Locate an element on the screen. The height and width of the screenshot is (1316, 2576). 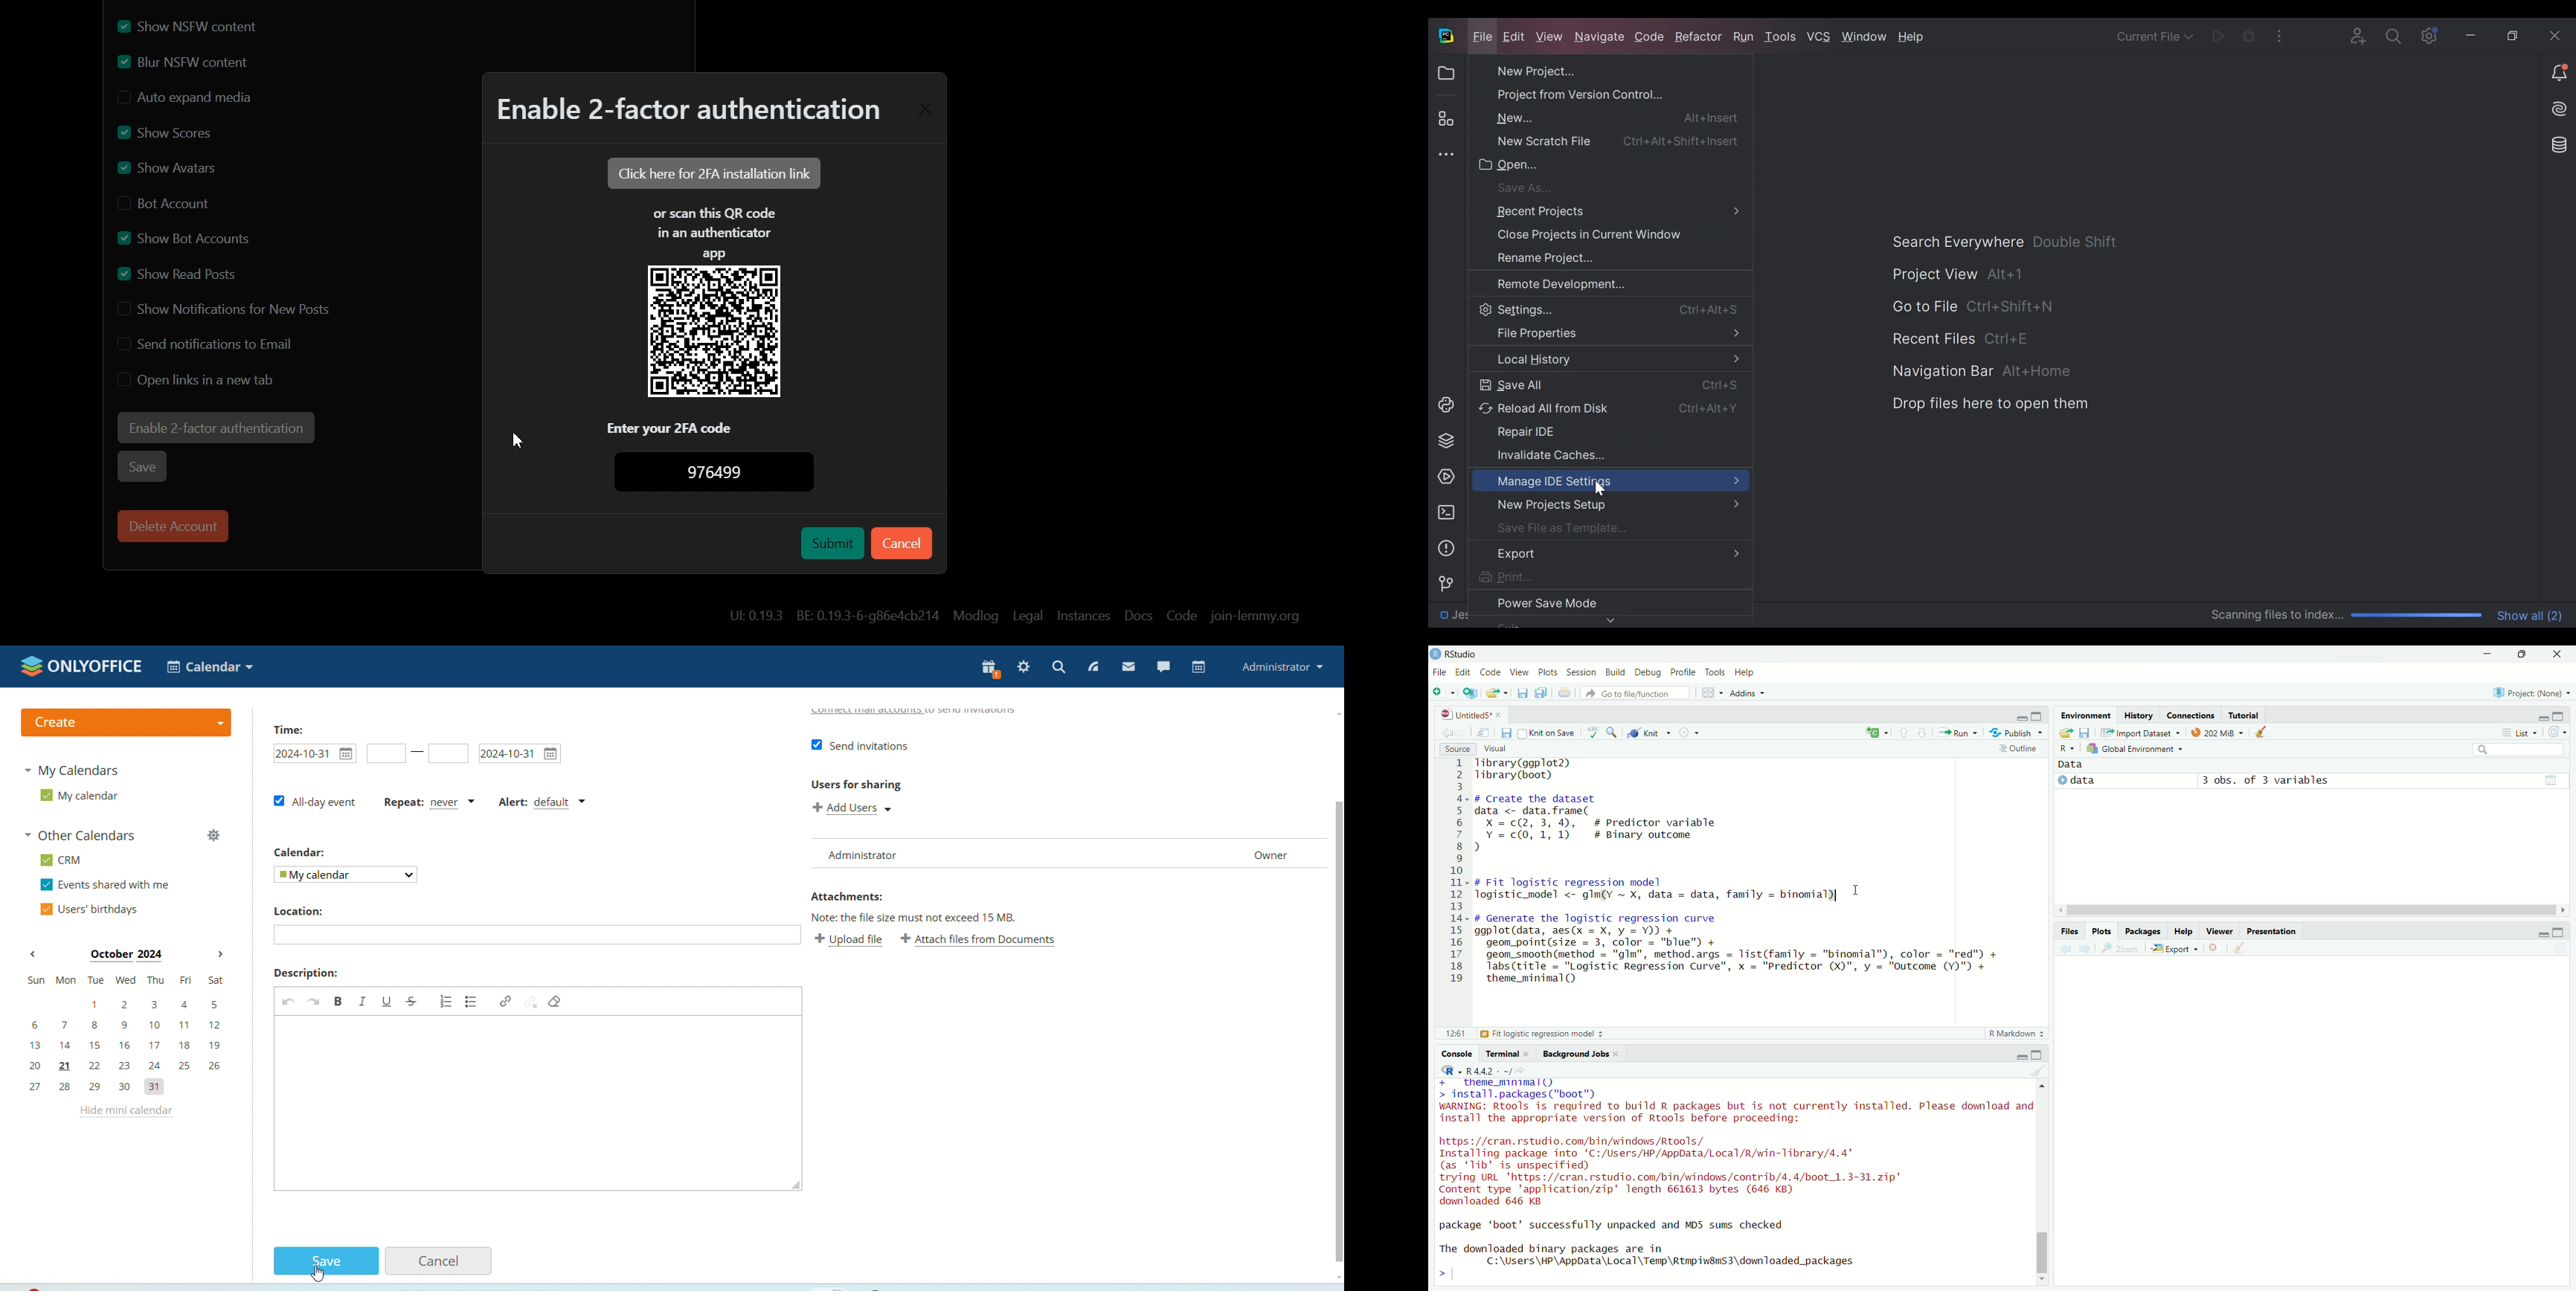
Presentation is located at coordinates (2272, 931).